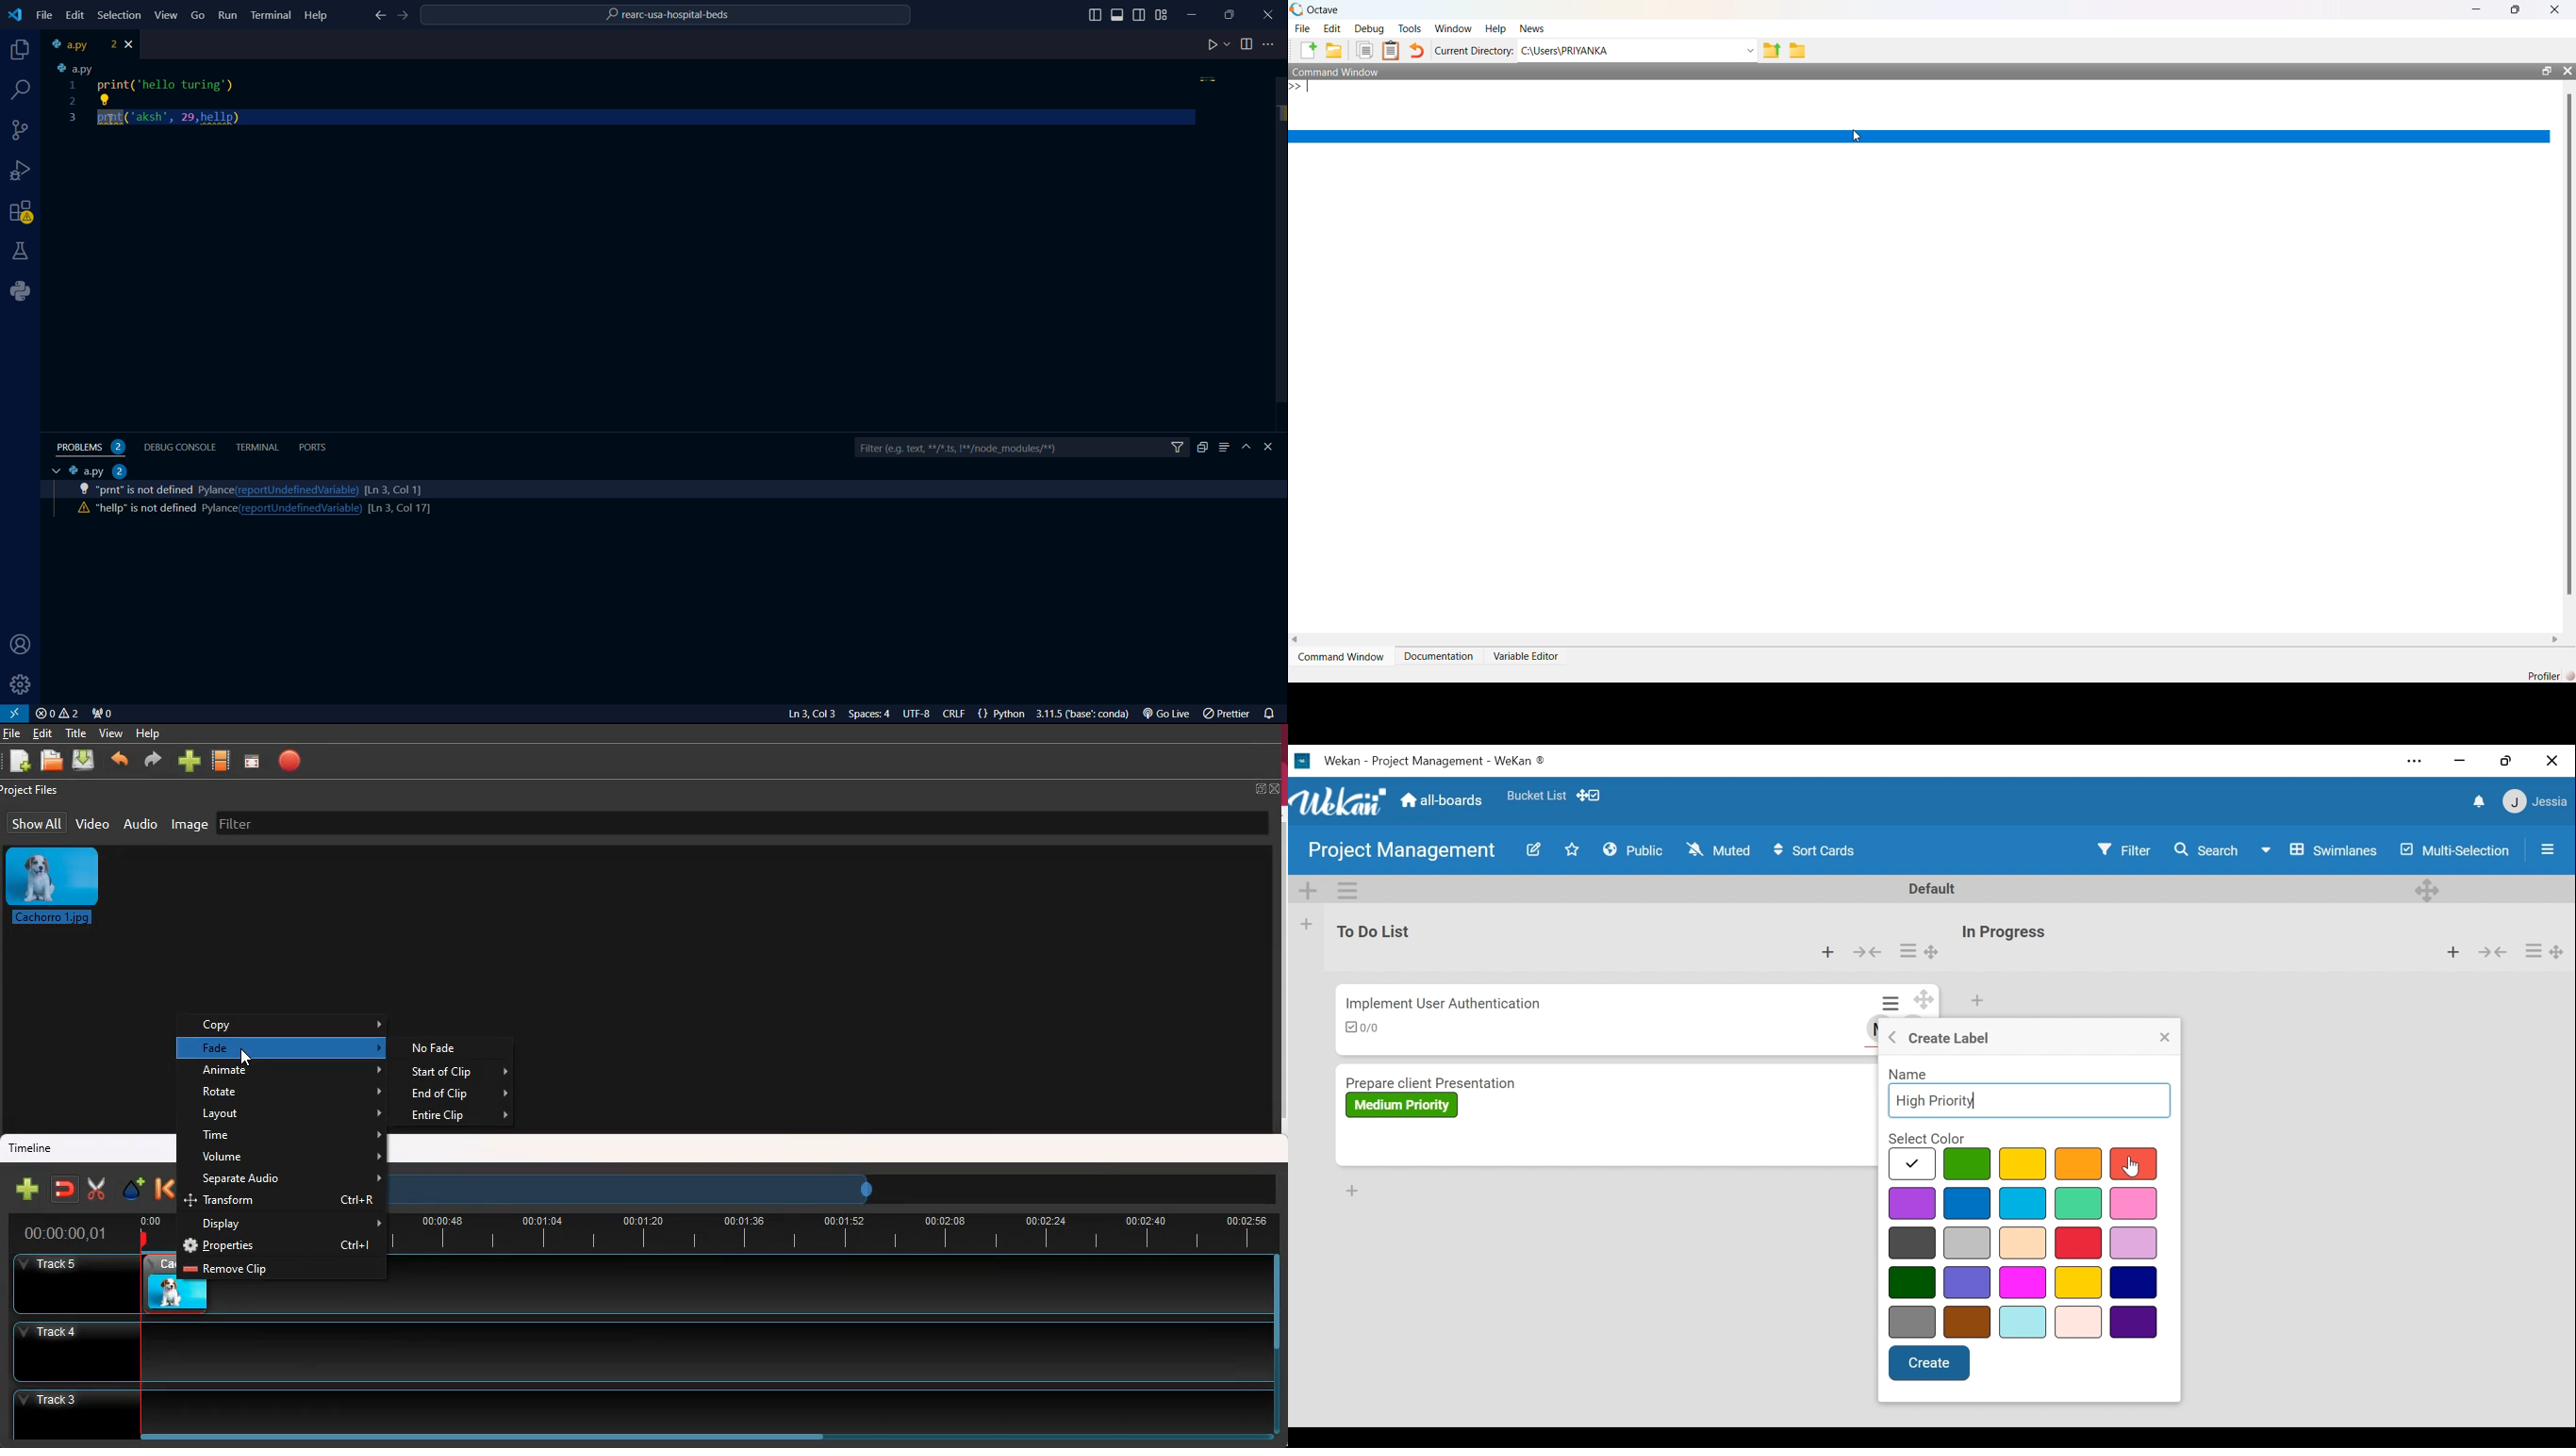 The image size is (2576, 1456). I want to click on entire clip, so click(458, 1117).